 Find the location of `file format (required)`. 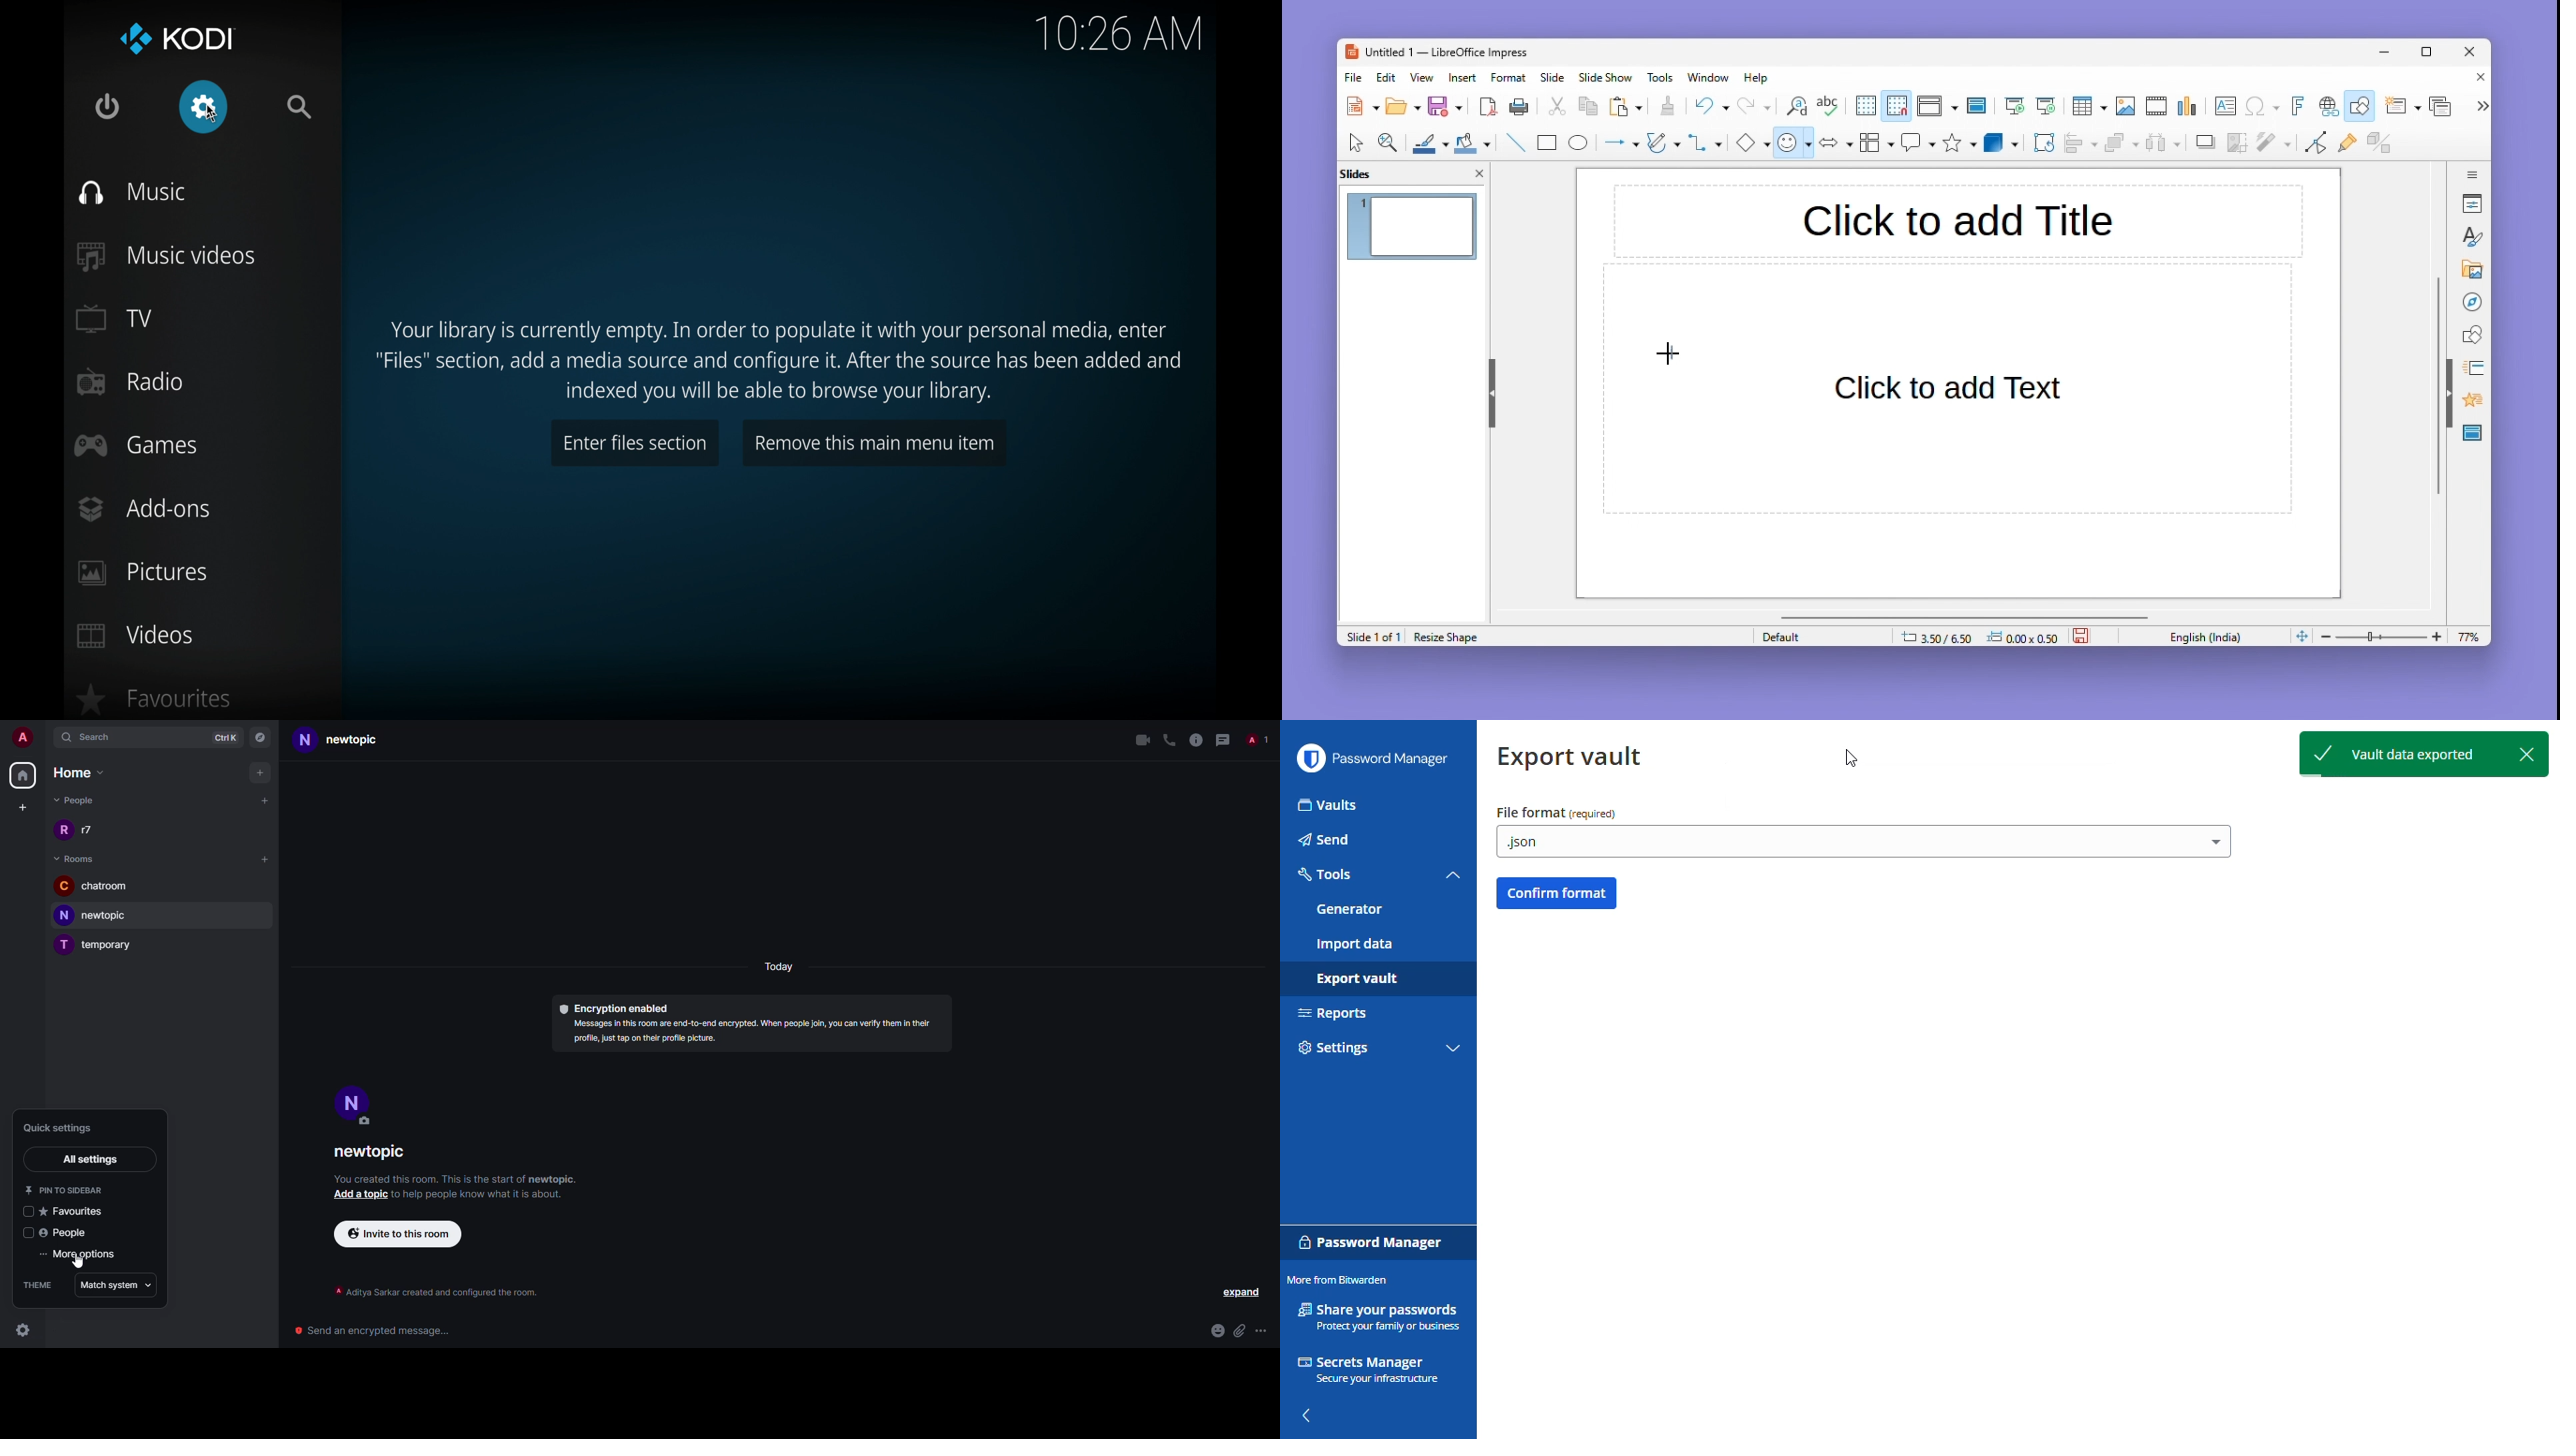

file format (required) is located at coordinates (1555, 813).